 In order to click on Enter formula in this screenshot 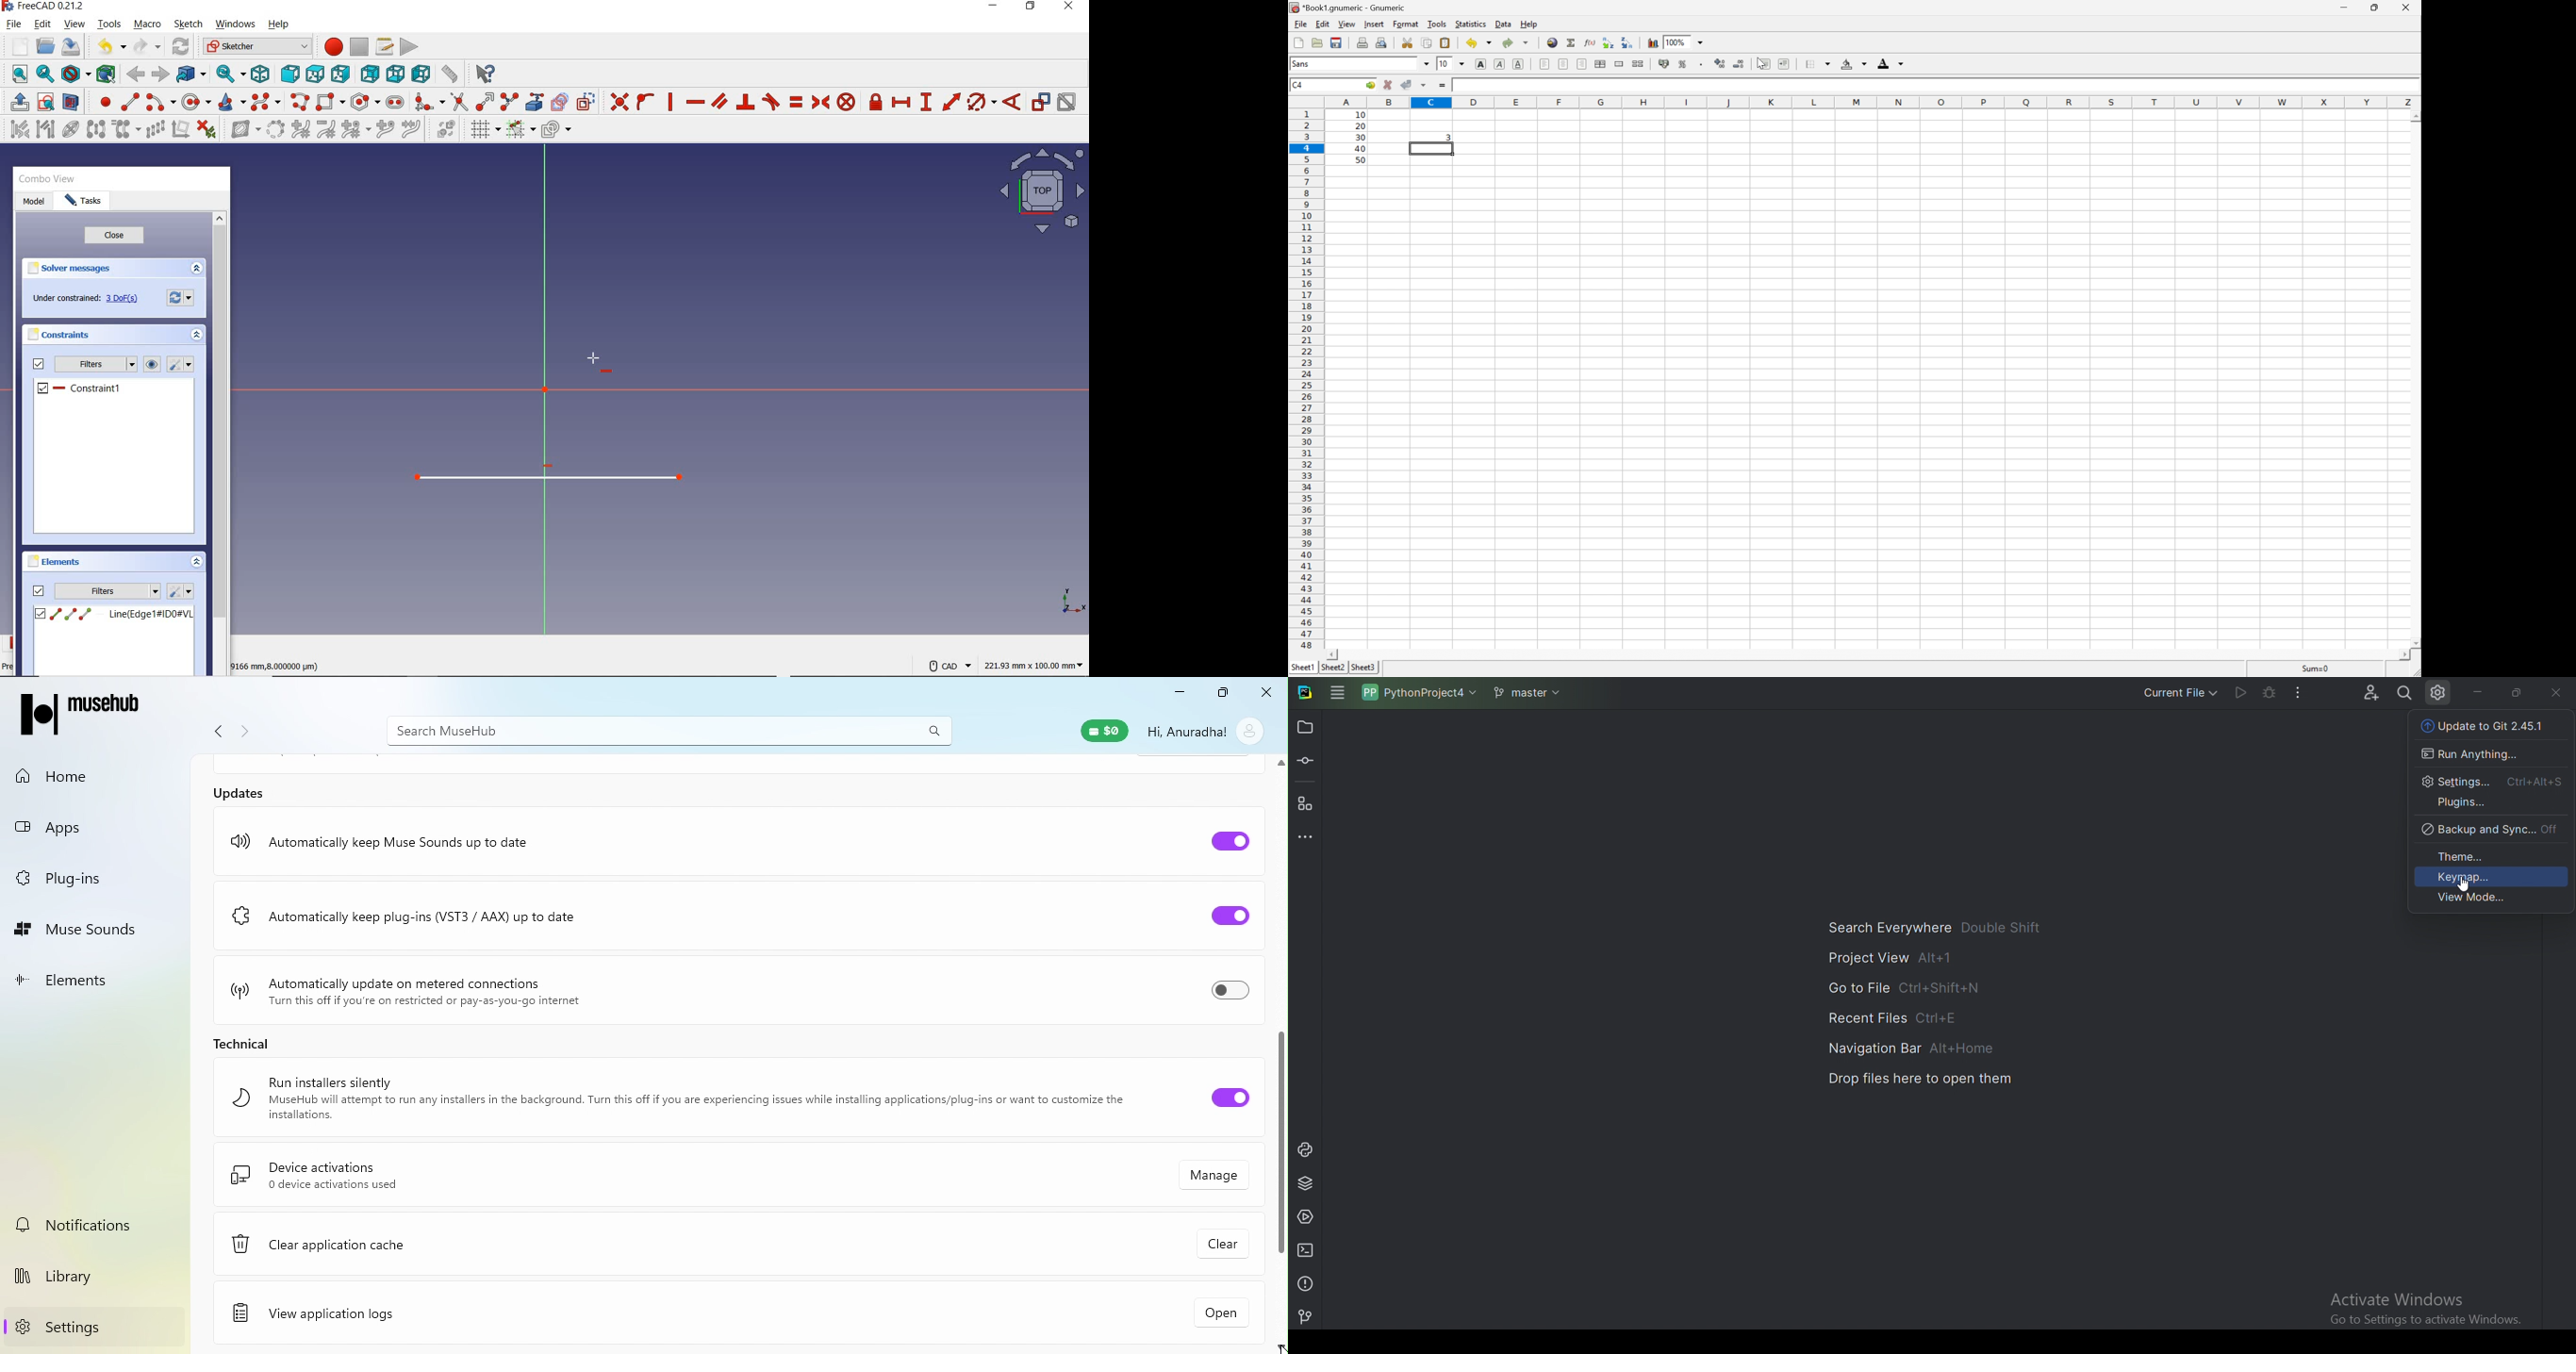, I will do `click(1442, 86)`.